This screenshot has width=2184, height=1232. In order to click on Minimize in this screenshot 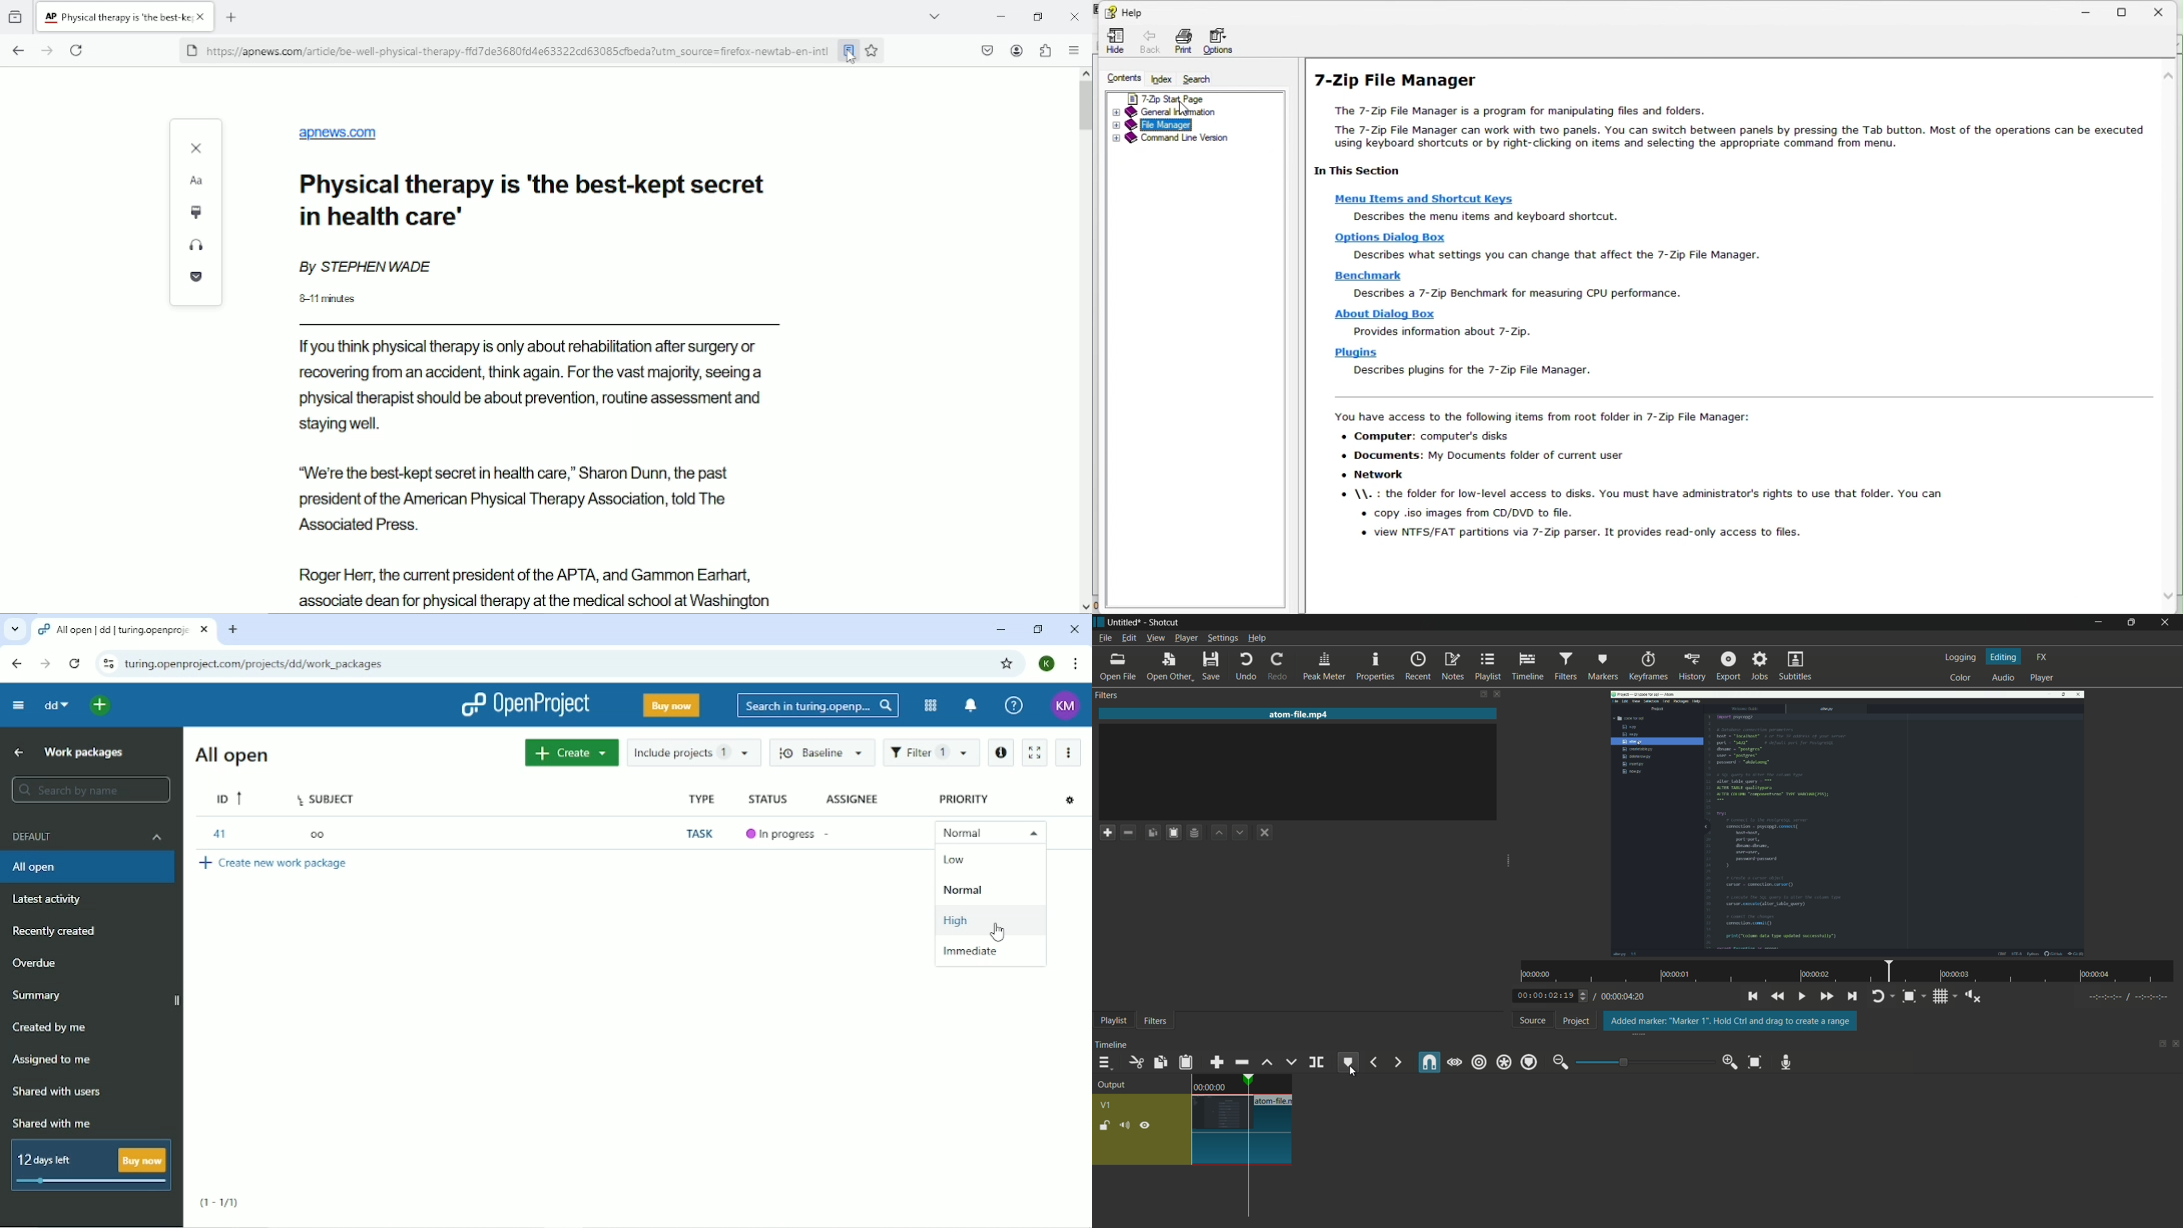, I will do `click(1001, 630)`.